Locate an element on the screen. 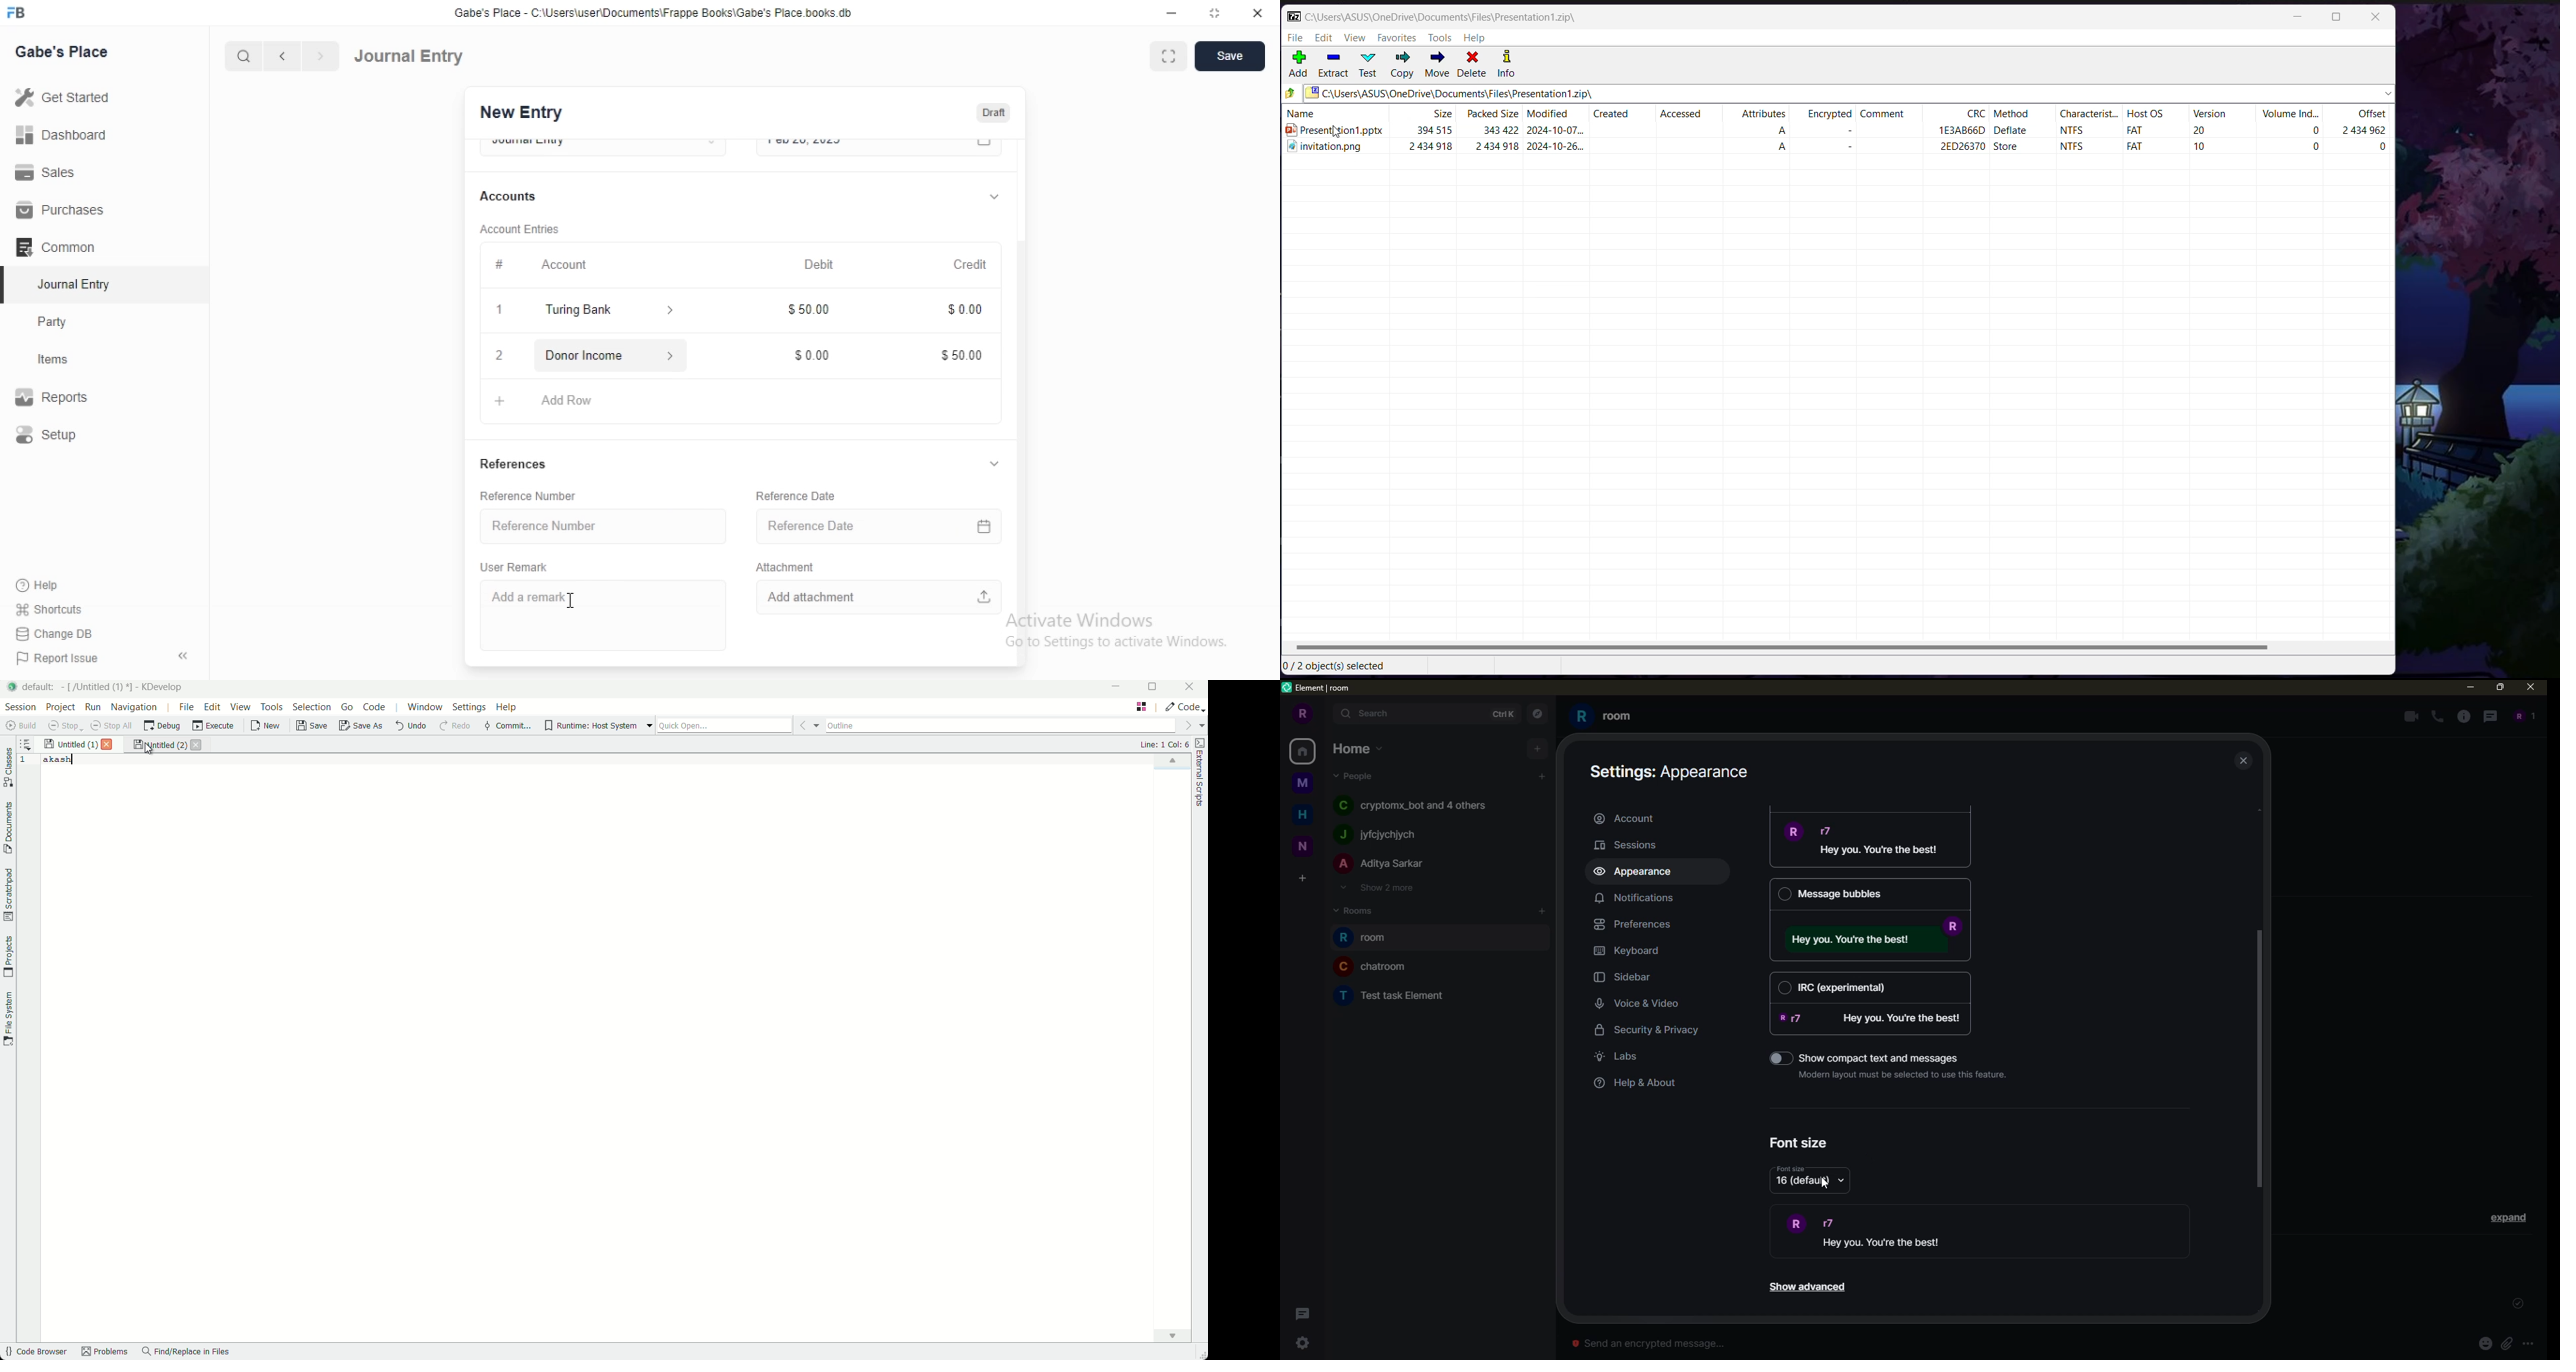  session menu is located at coordinates (20, 708).